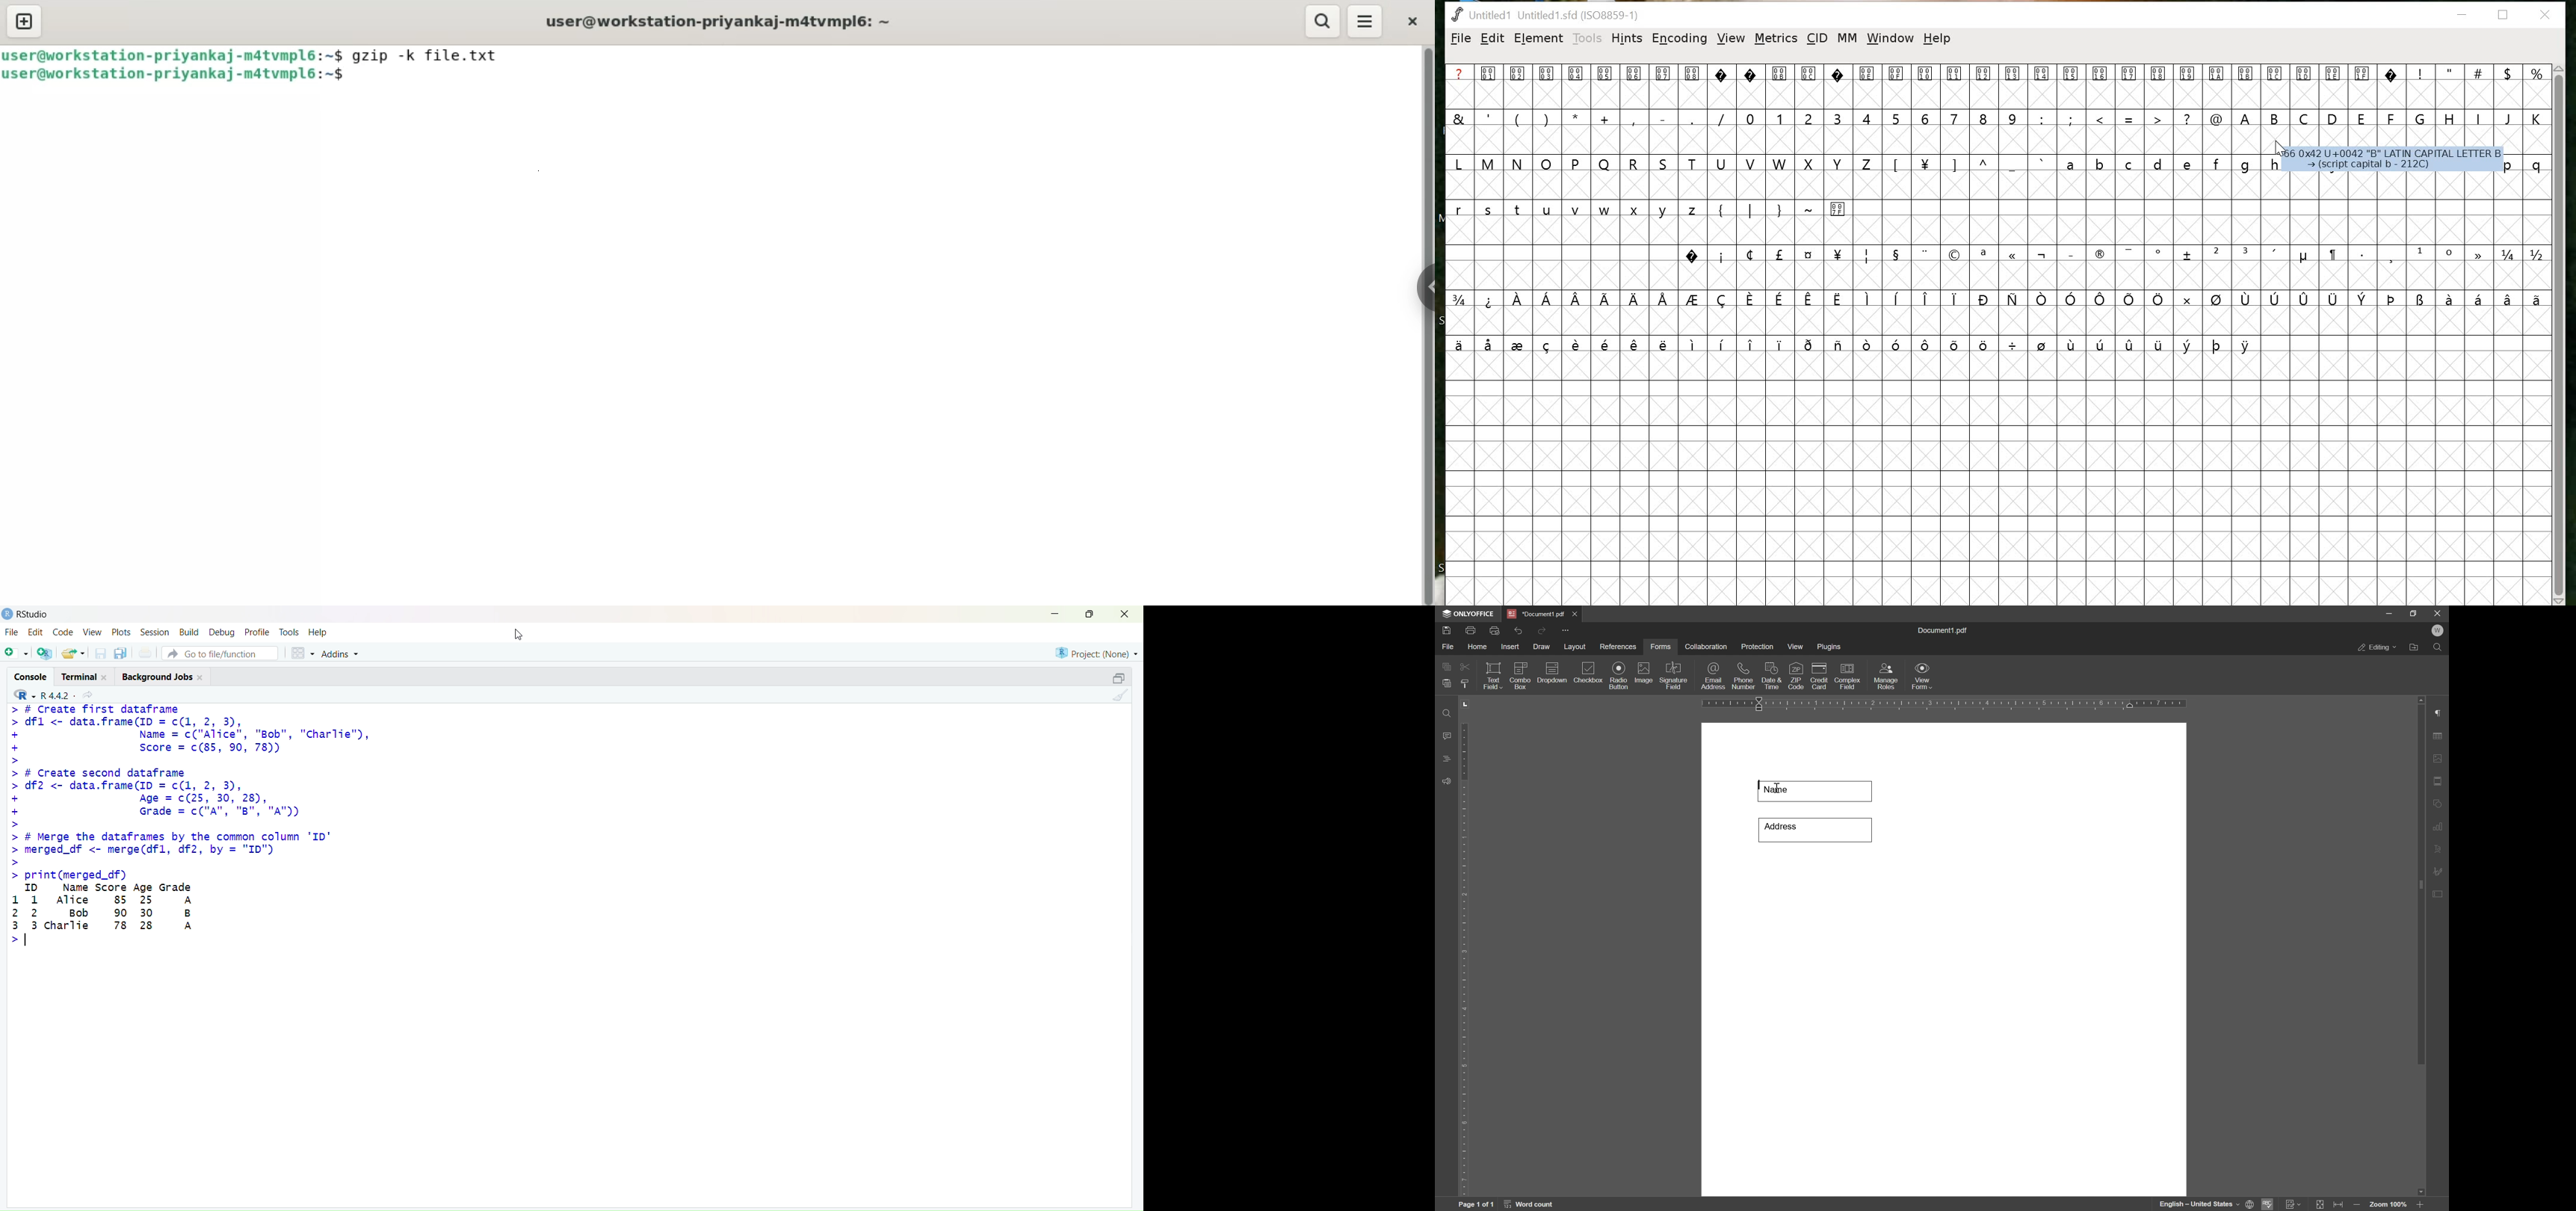  I want to click on Console, so click(31, 676).